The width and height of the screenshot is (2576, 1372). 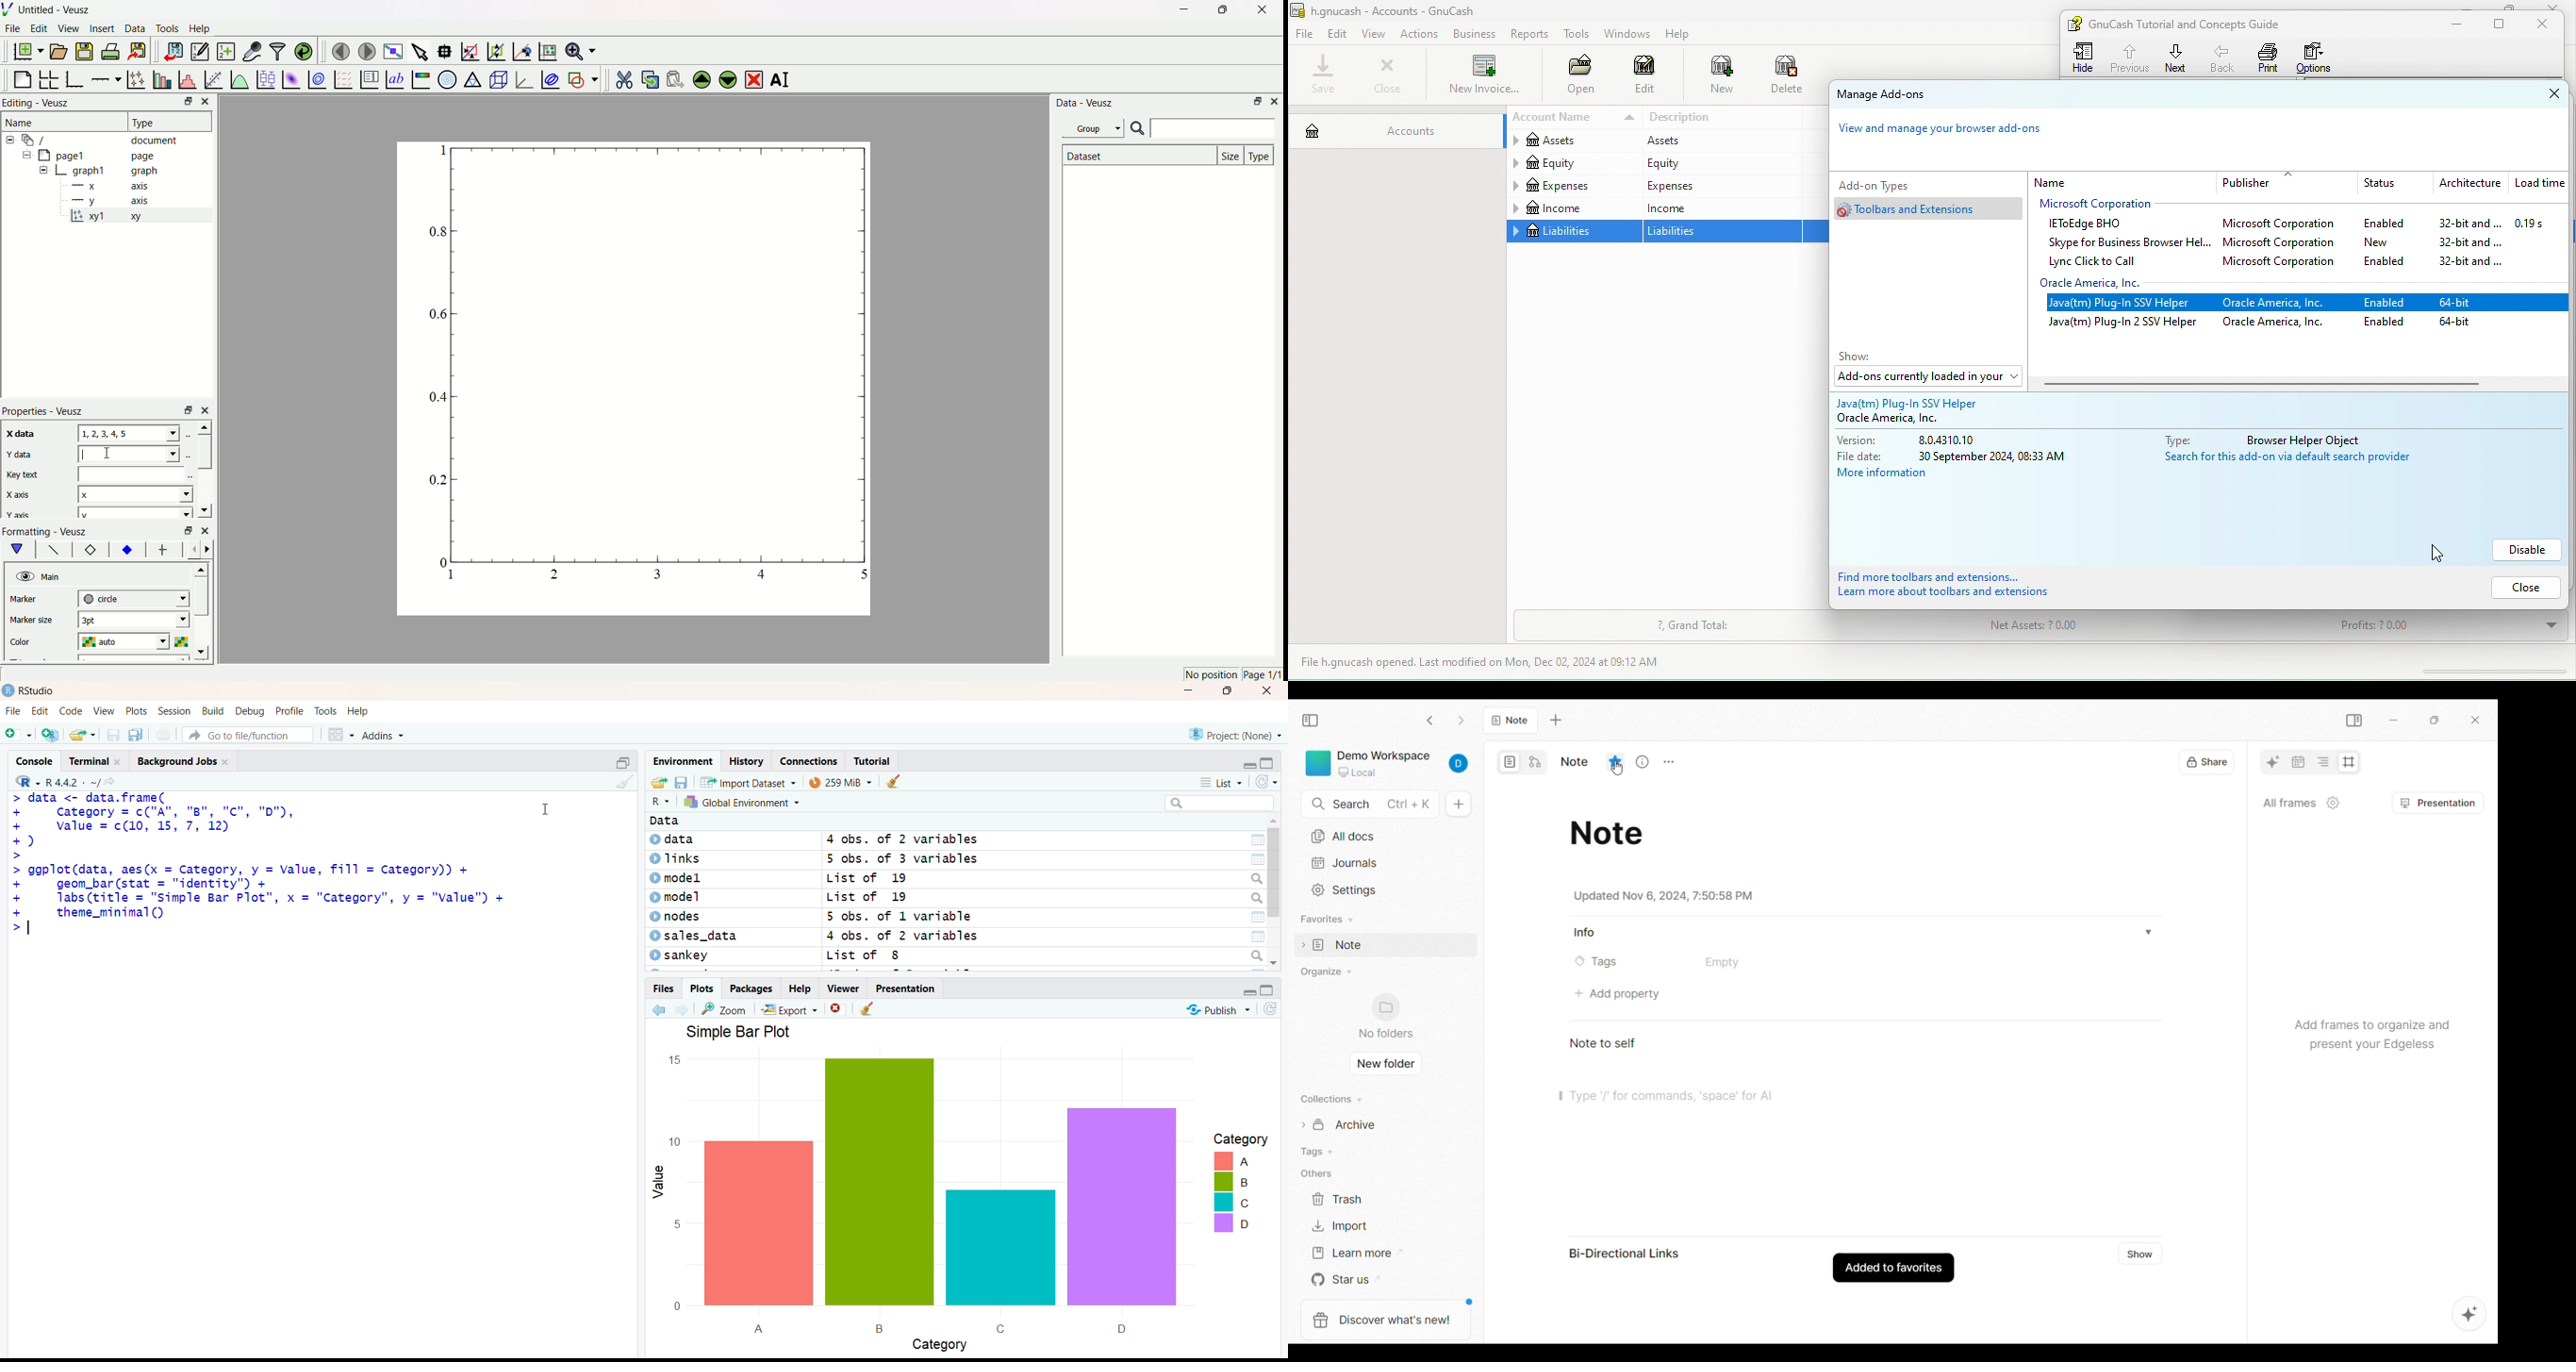 What do you see at coordinates (2298, 762) in the screenshot?
I see `Calendar` at bounding box center [2298, 762].